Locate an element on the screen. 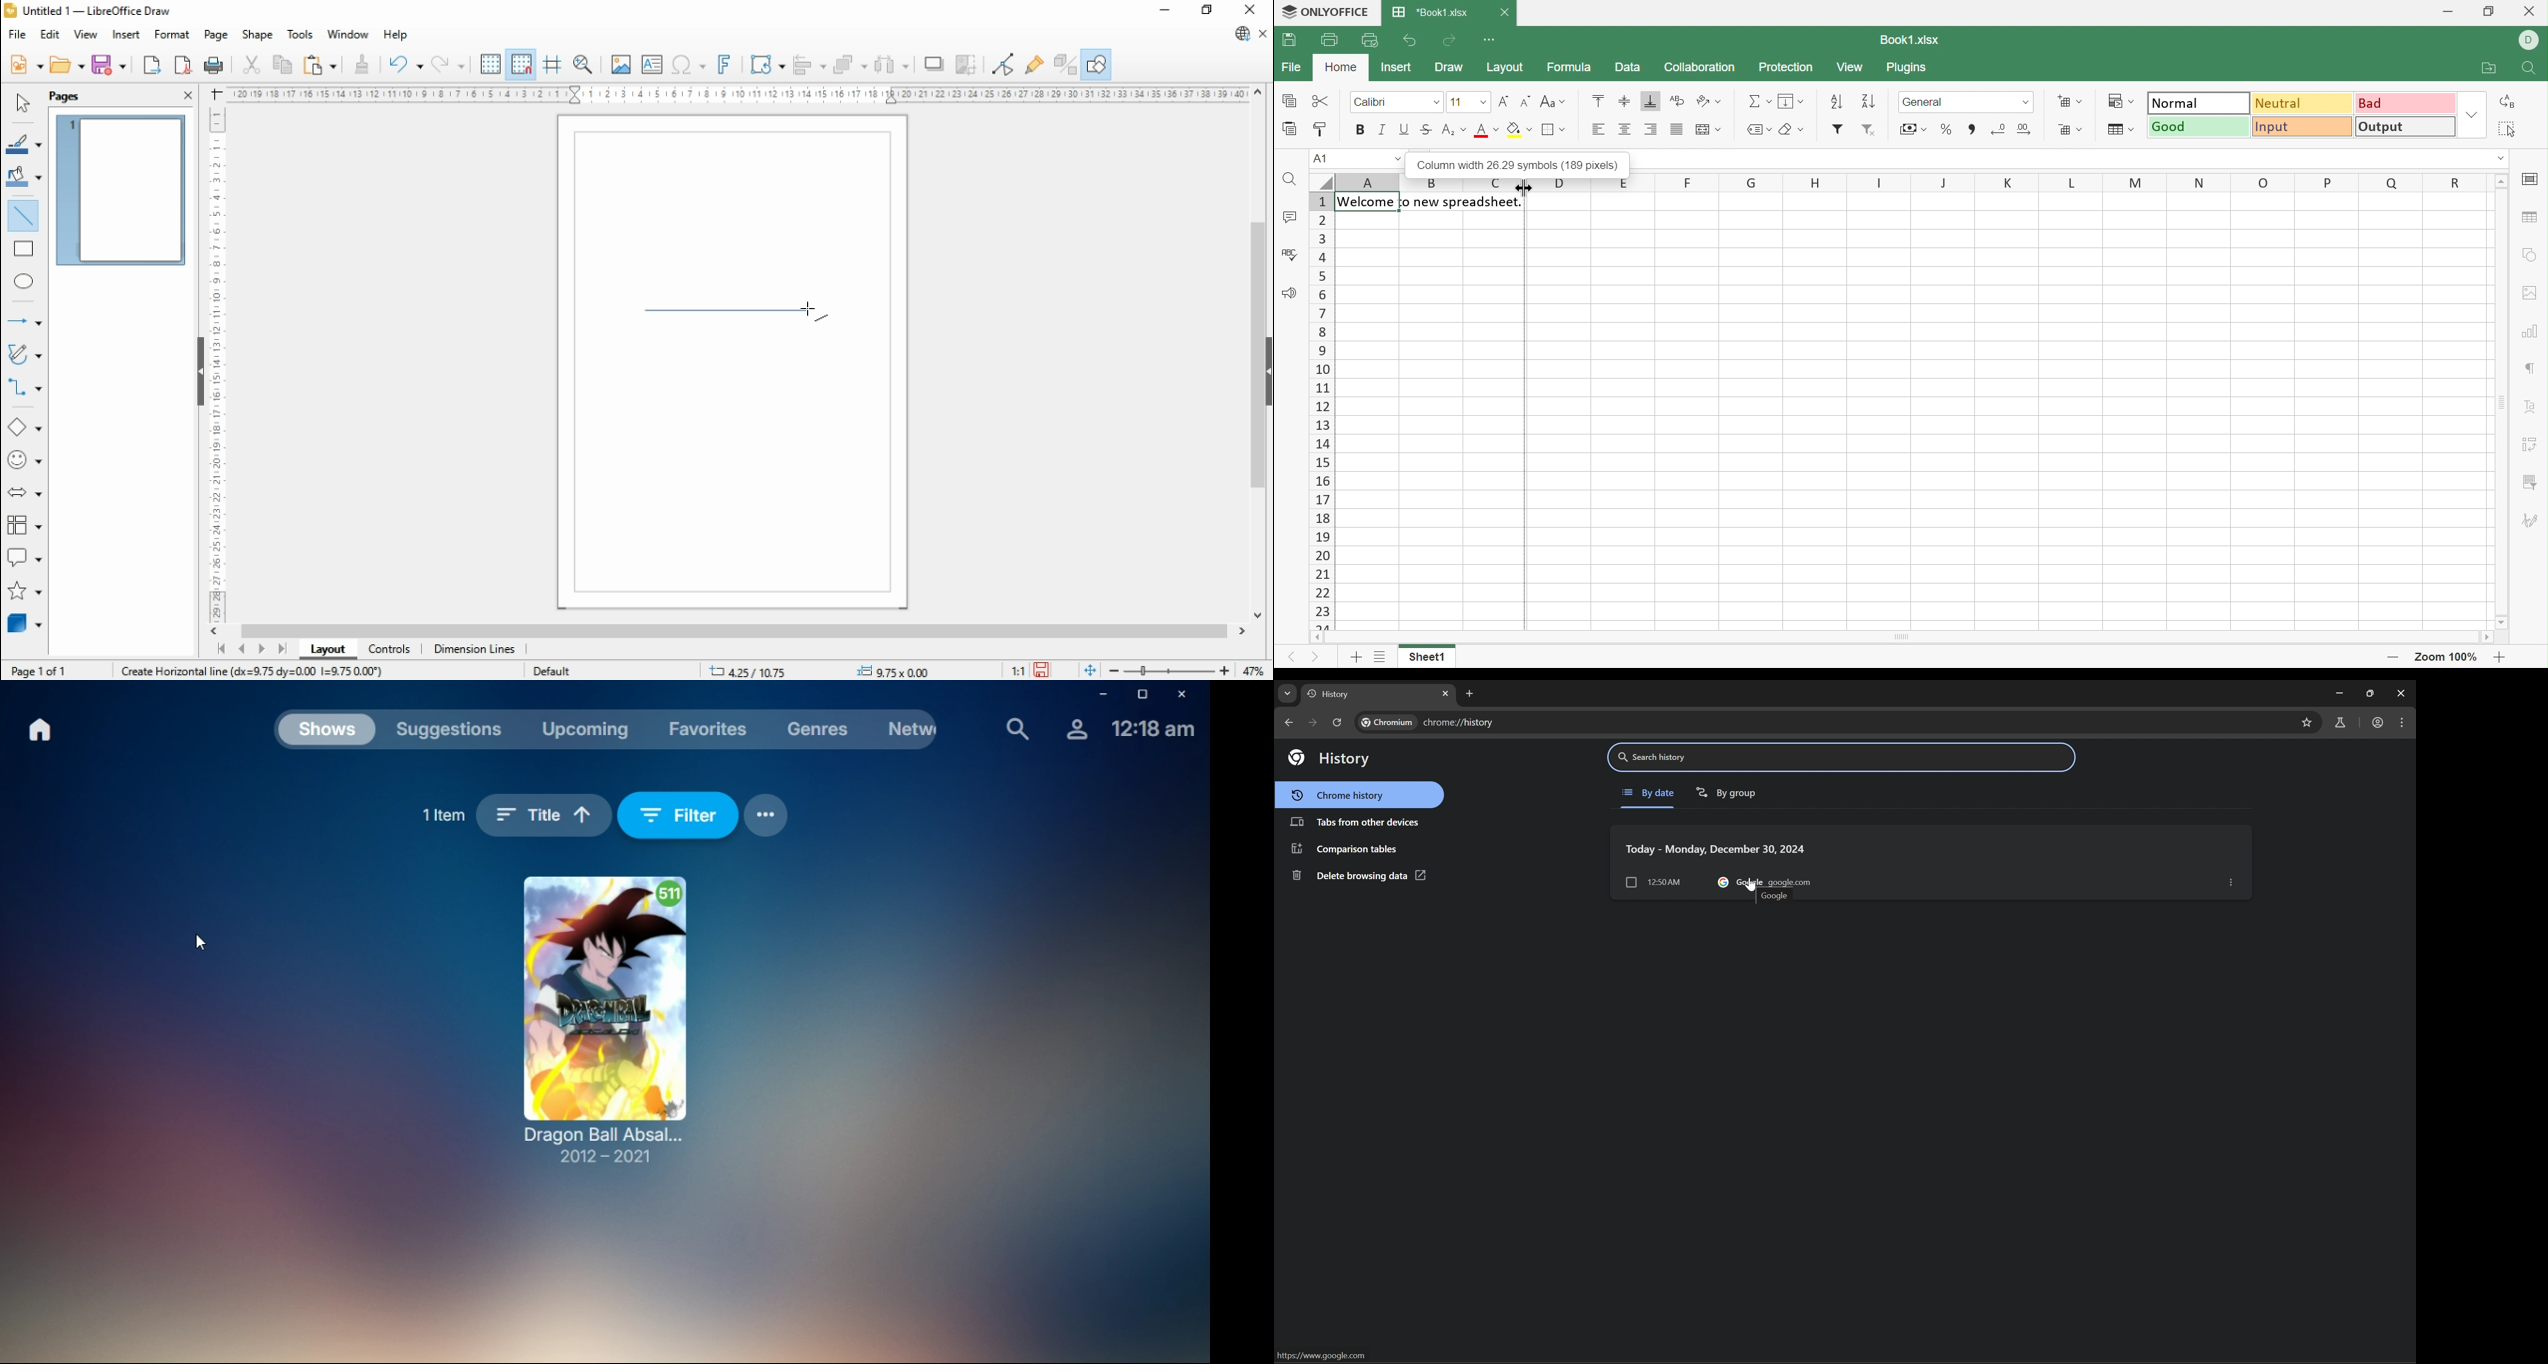 The height and width of the screenshot is (1372, 2548). snap to grids is located at coordinates (523, 63).